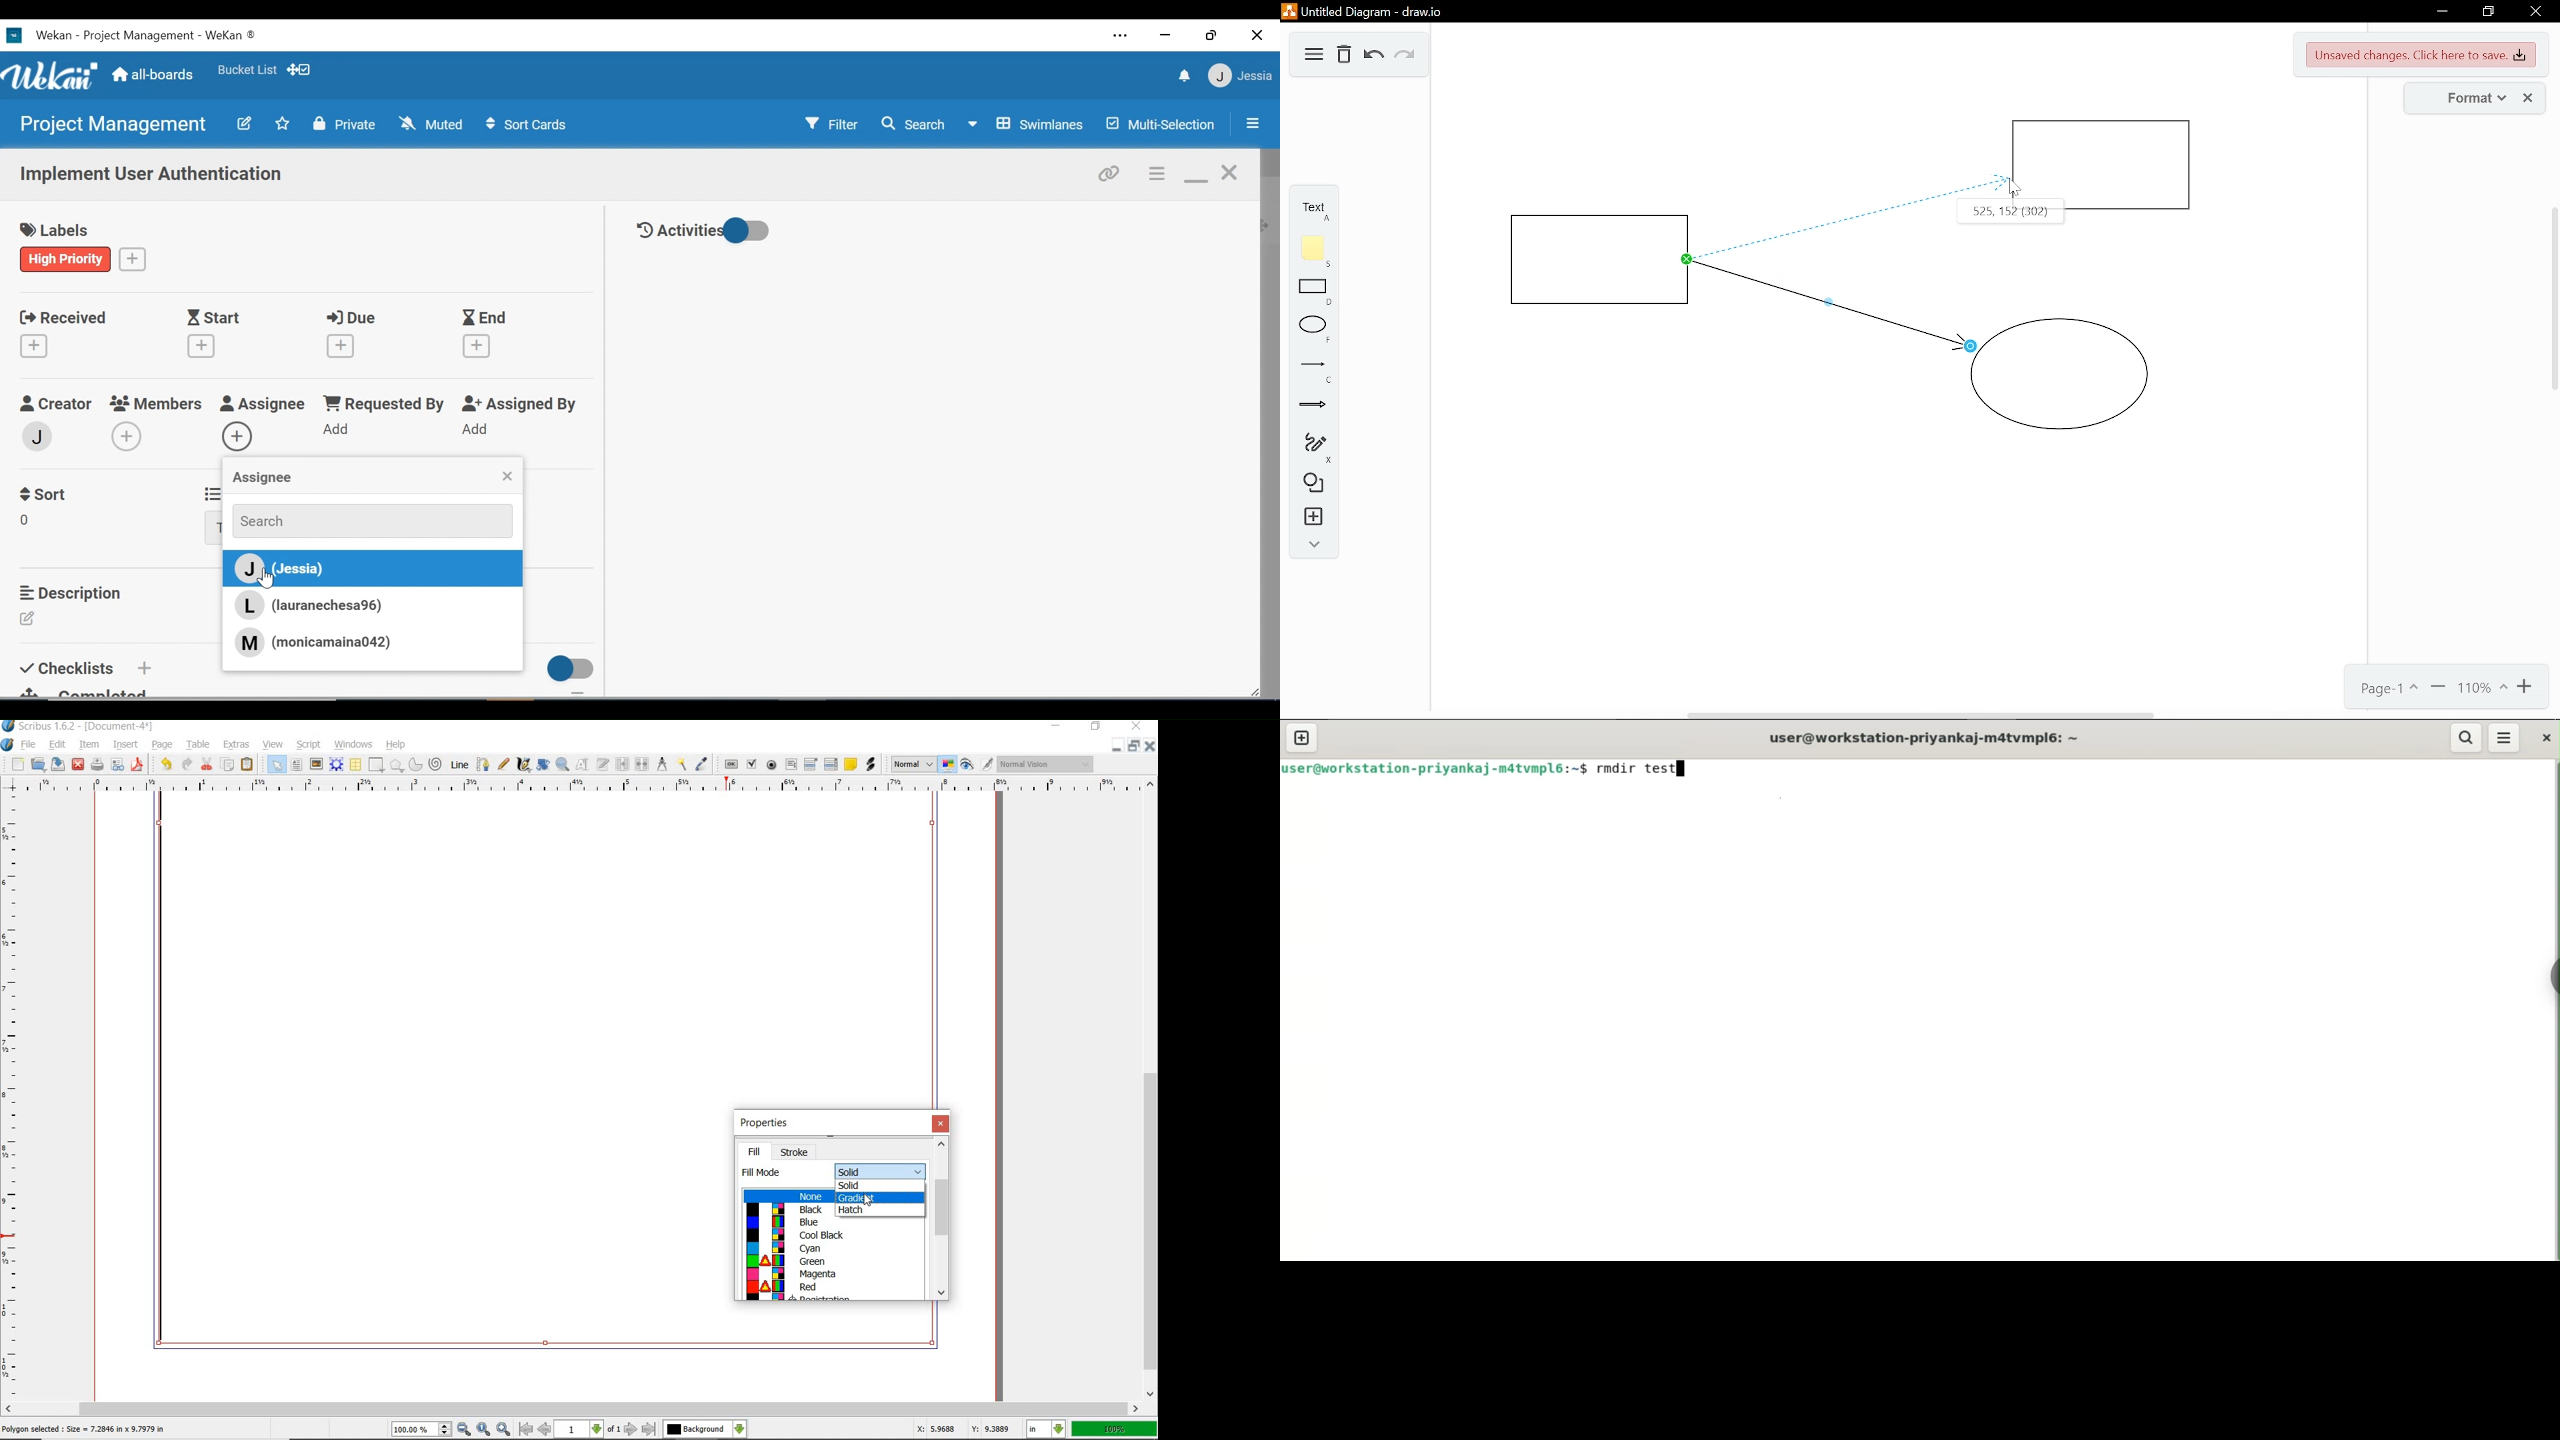 The height and width of the screenshot is (1456, 2576). What do you see at coordinates (1251, 125) in the screenshot?
I see `Open/Close Sidebar` at bounding box center [1251, 125].